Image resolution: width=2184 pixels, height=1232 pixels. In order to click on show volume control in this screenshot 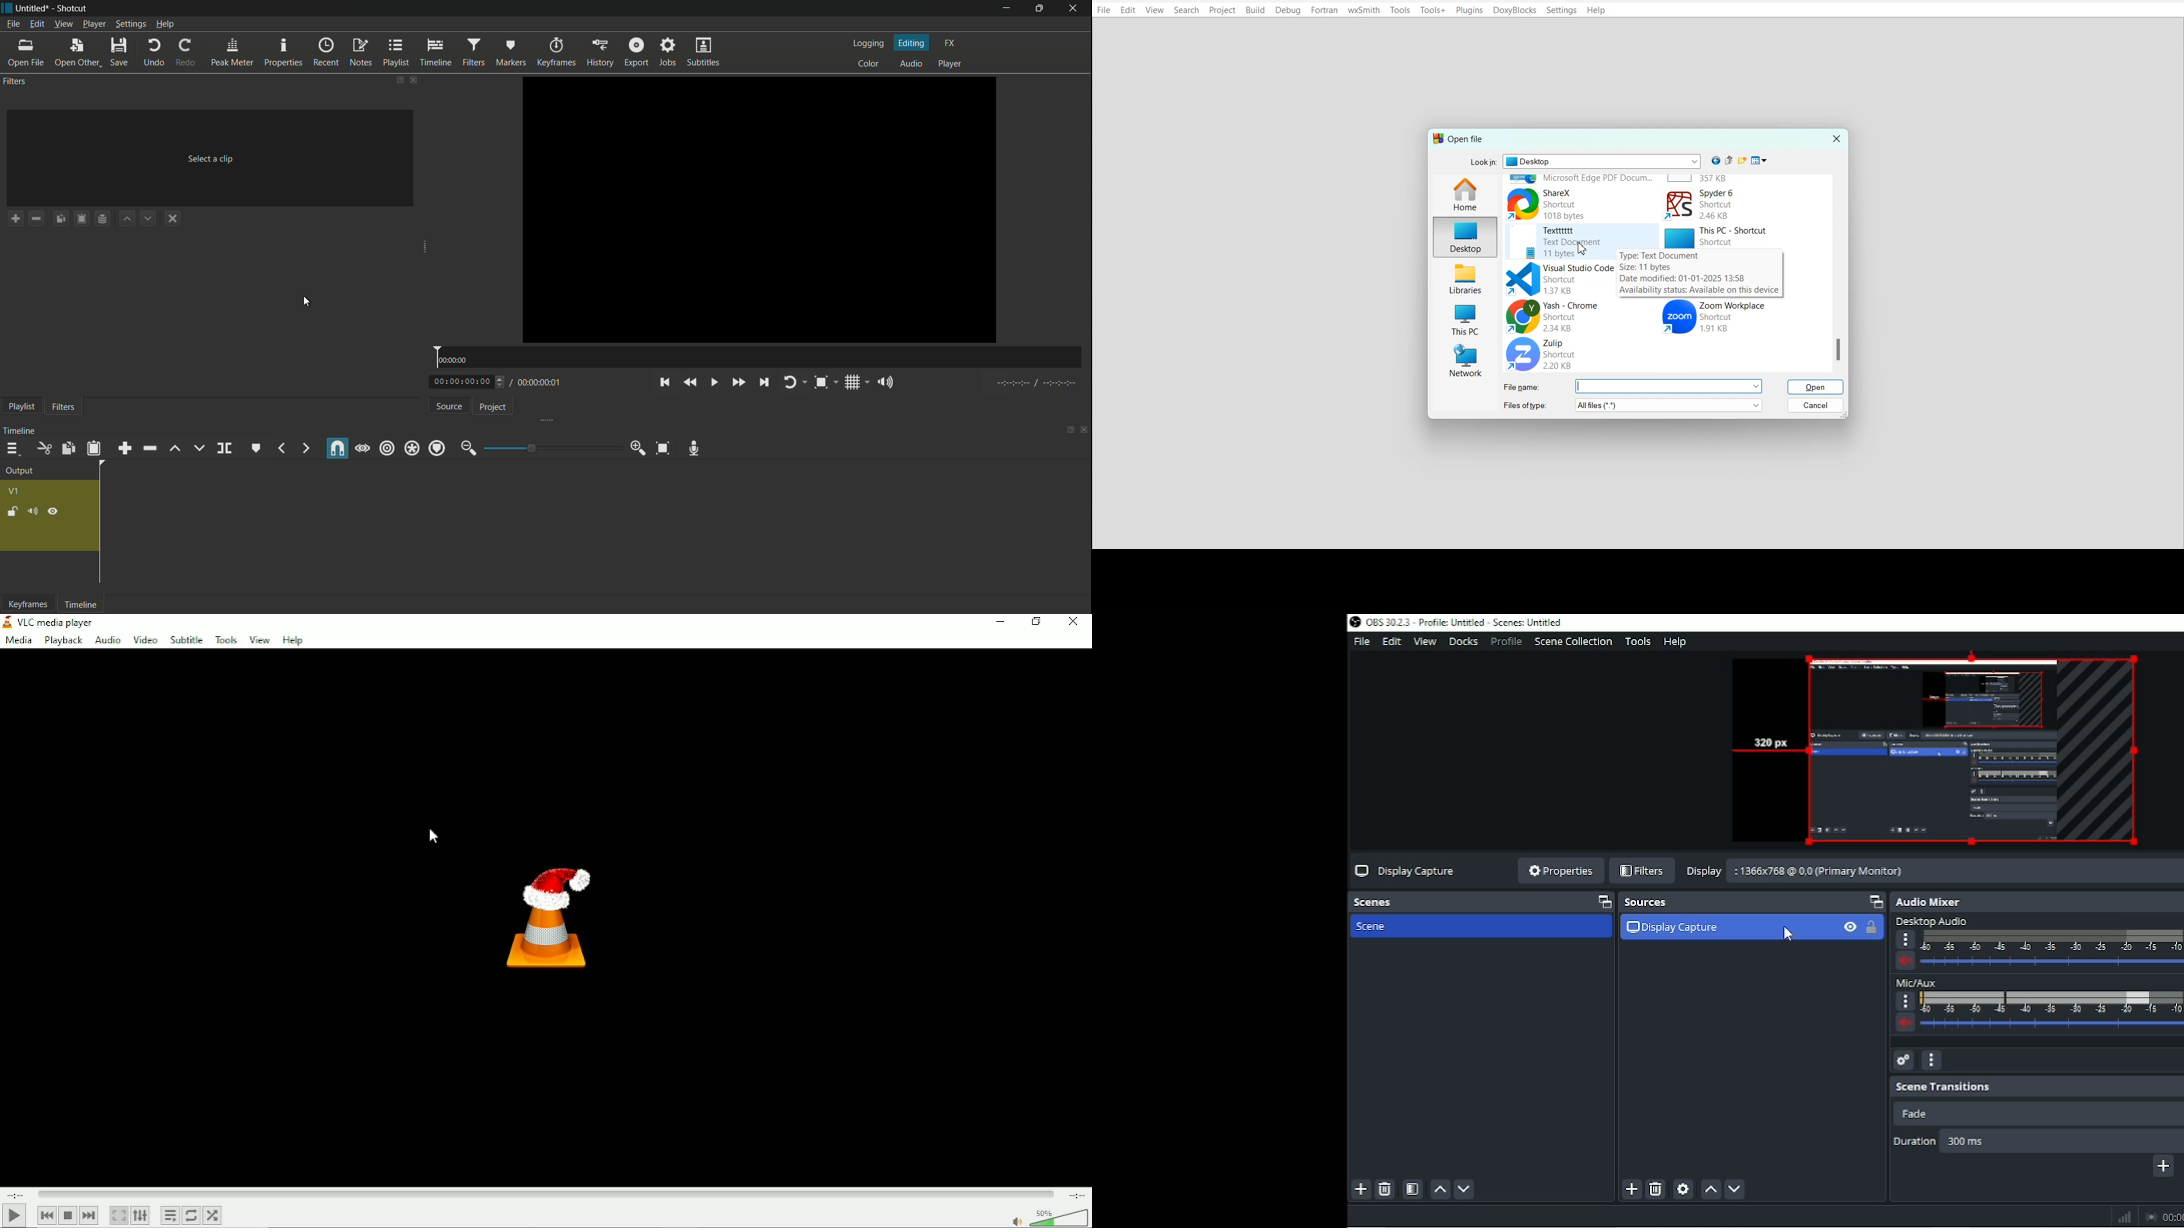, I will do `click(886, 381)`.